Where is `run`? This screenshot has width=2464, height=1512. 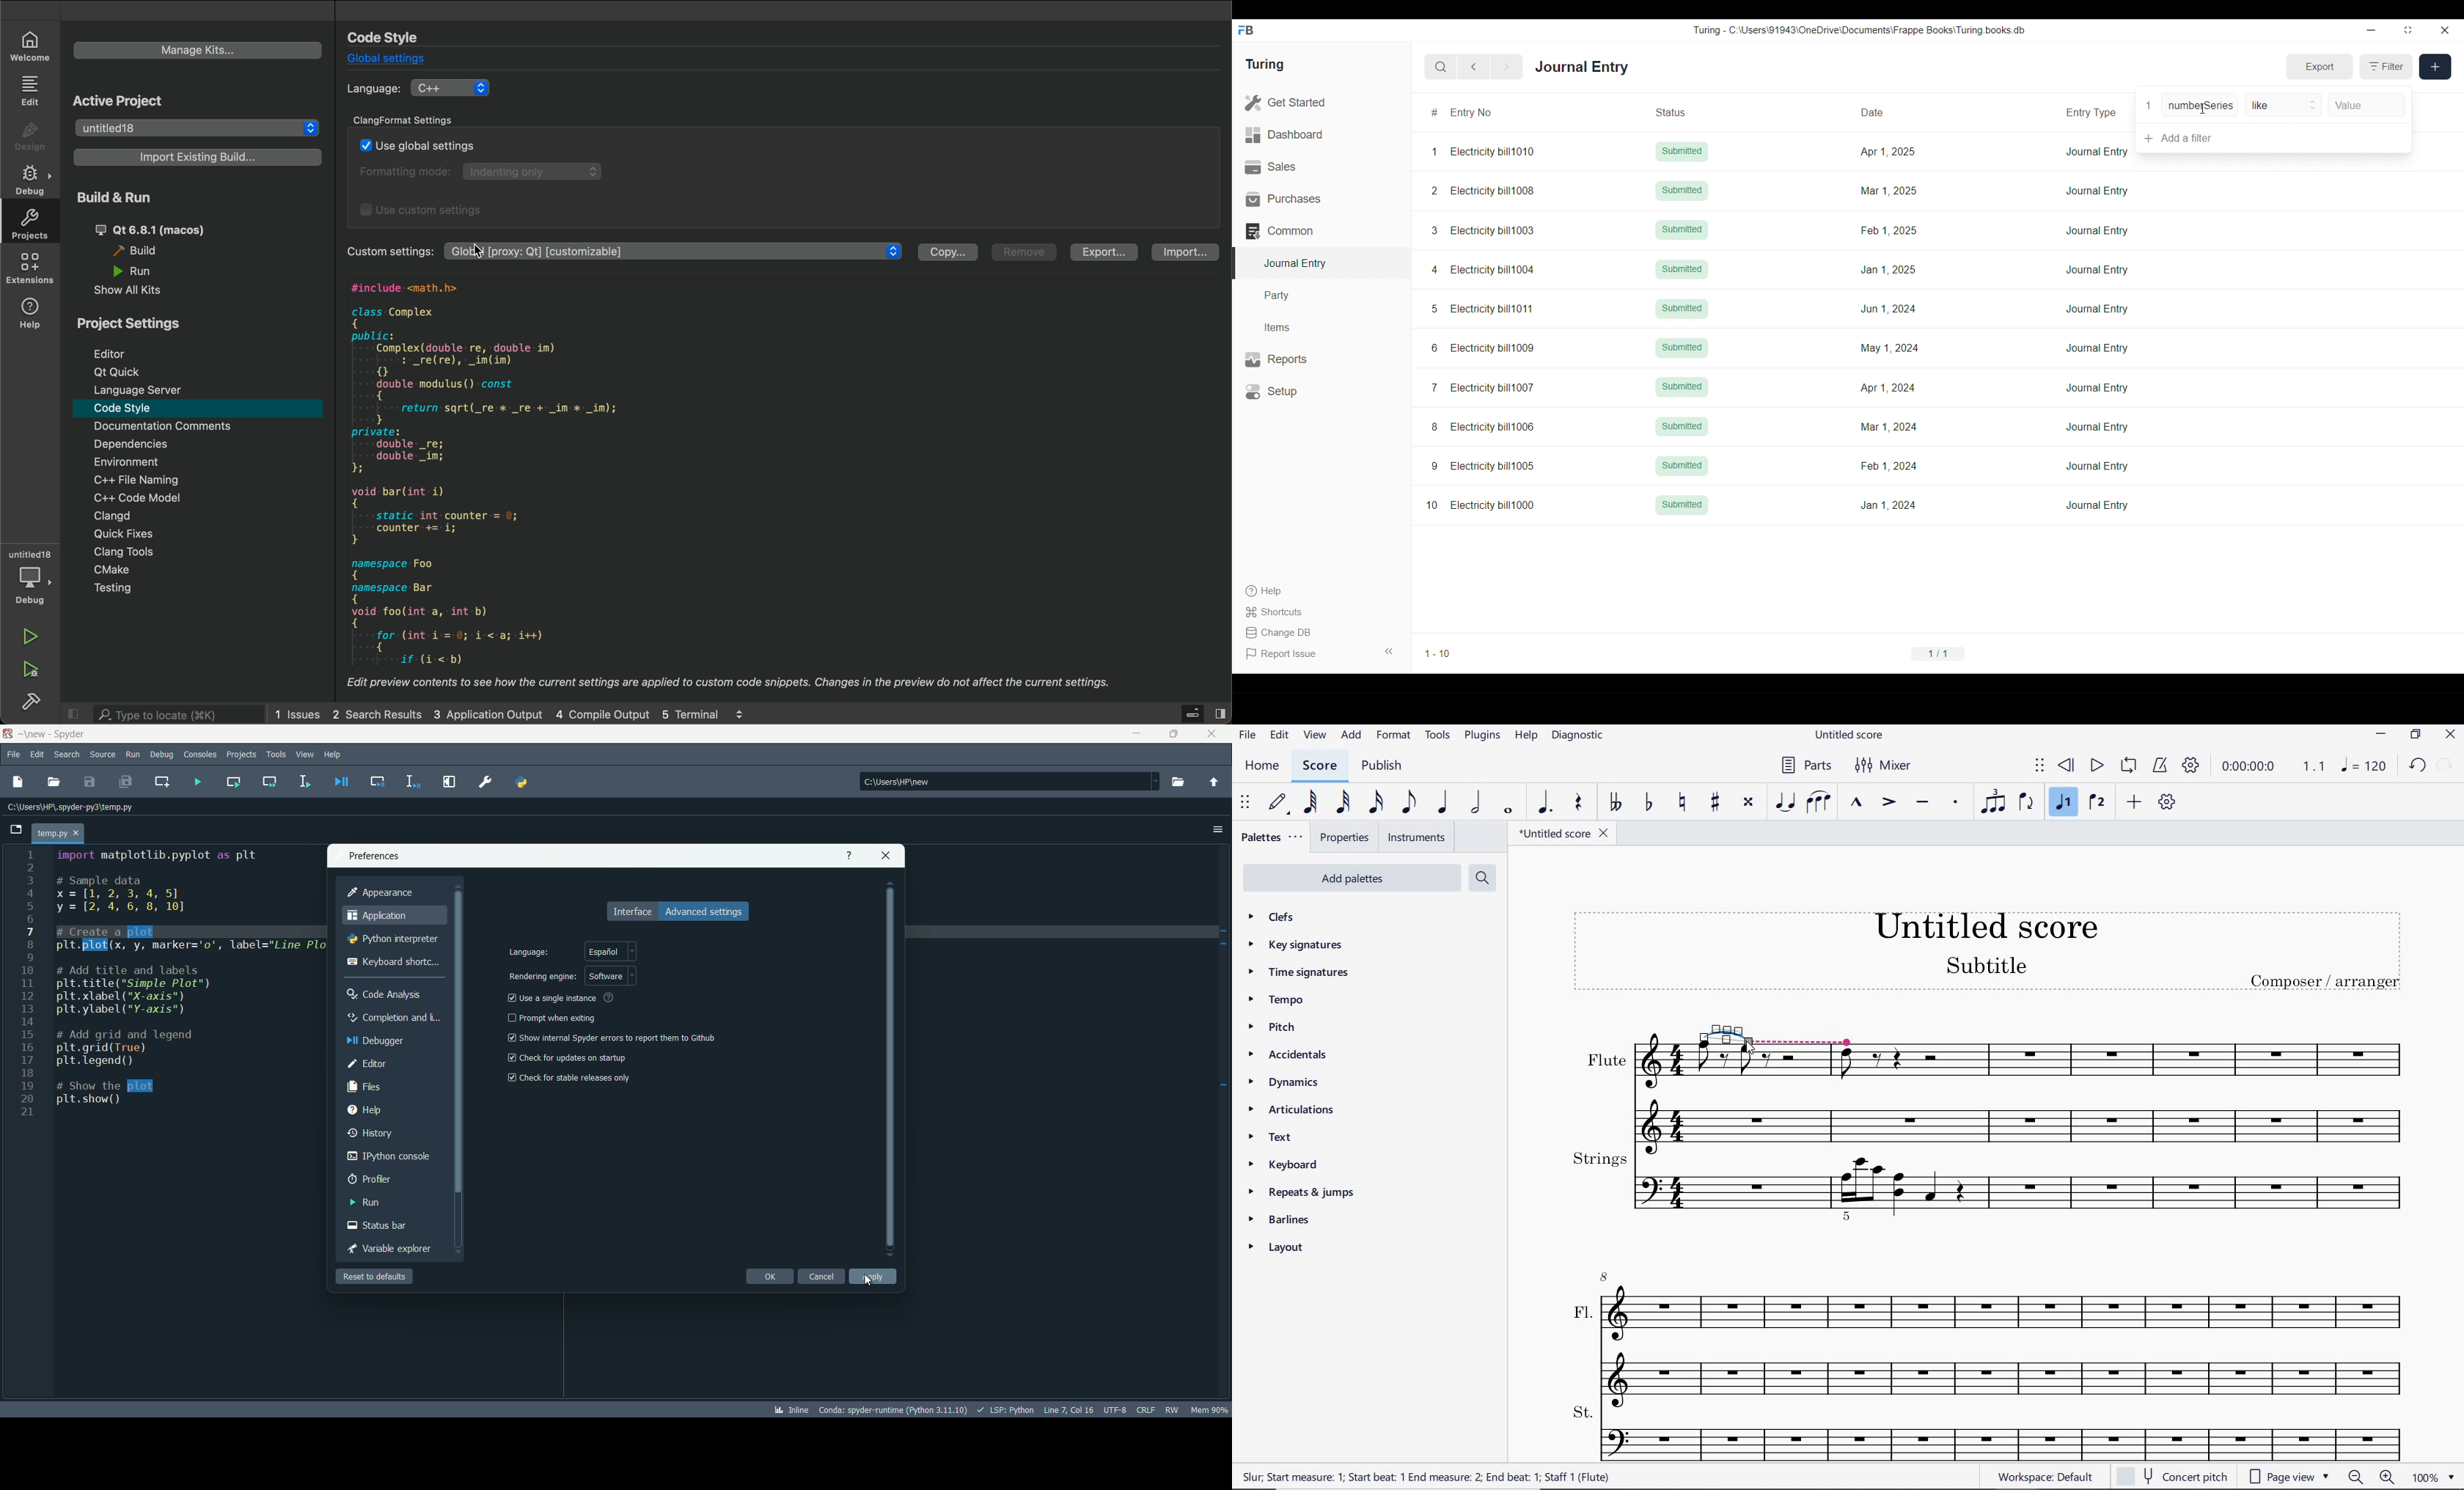
run is located at coordinates (139, 272).